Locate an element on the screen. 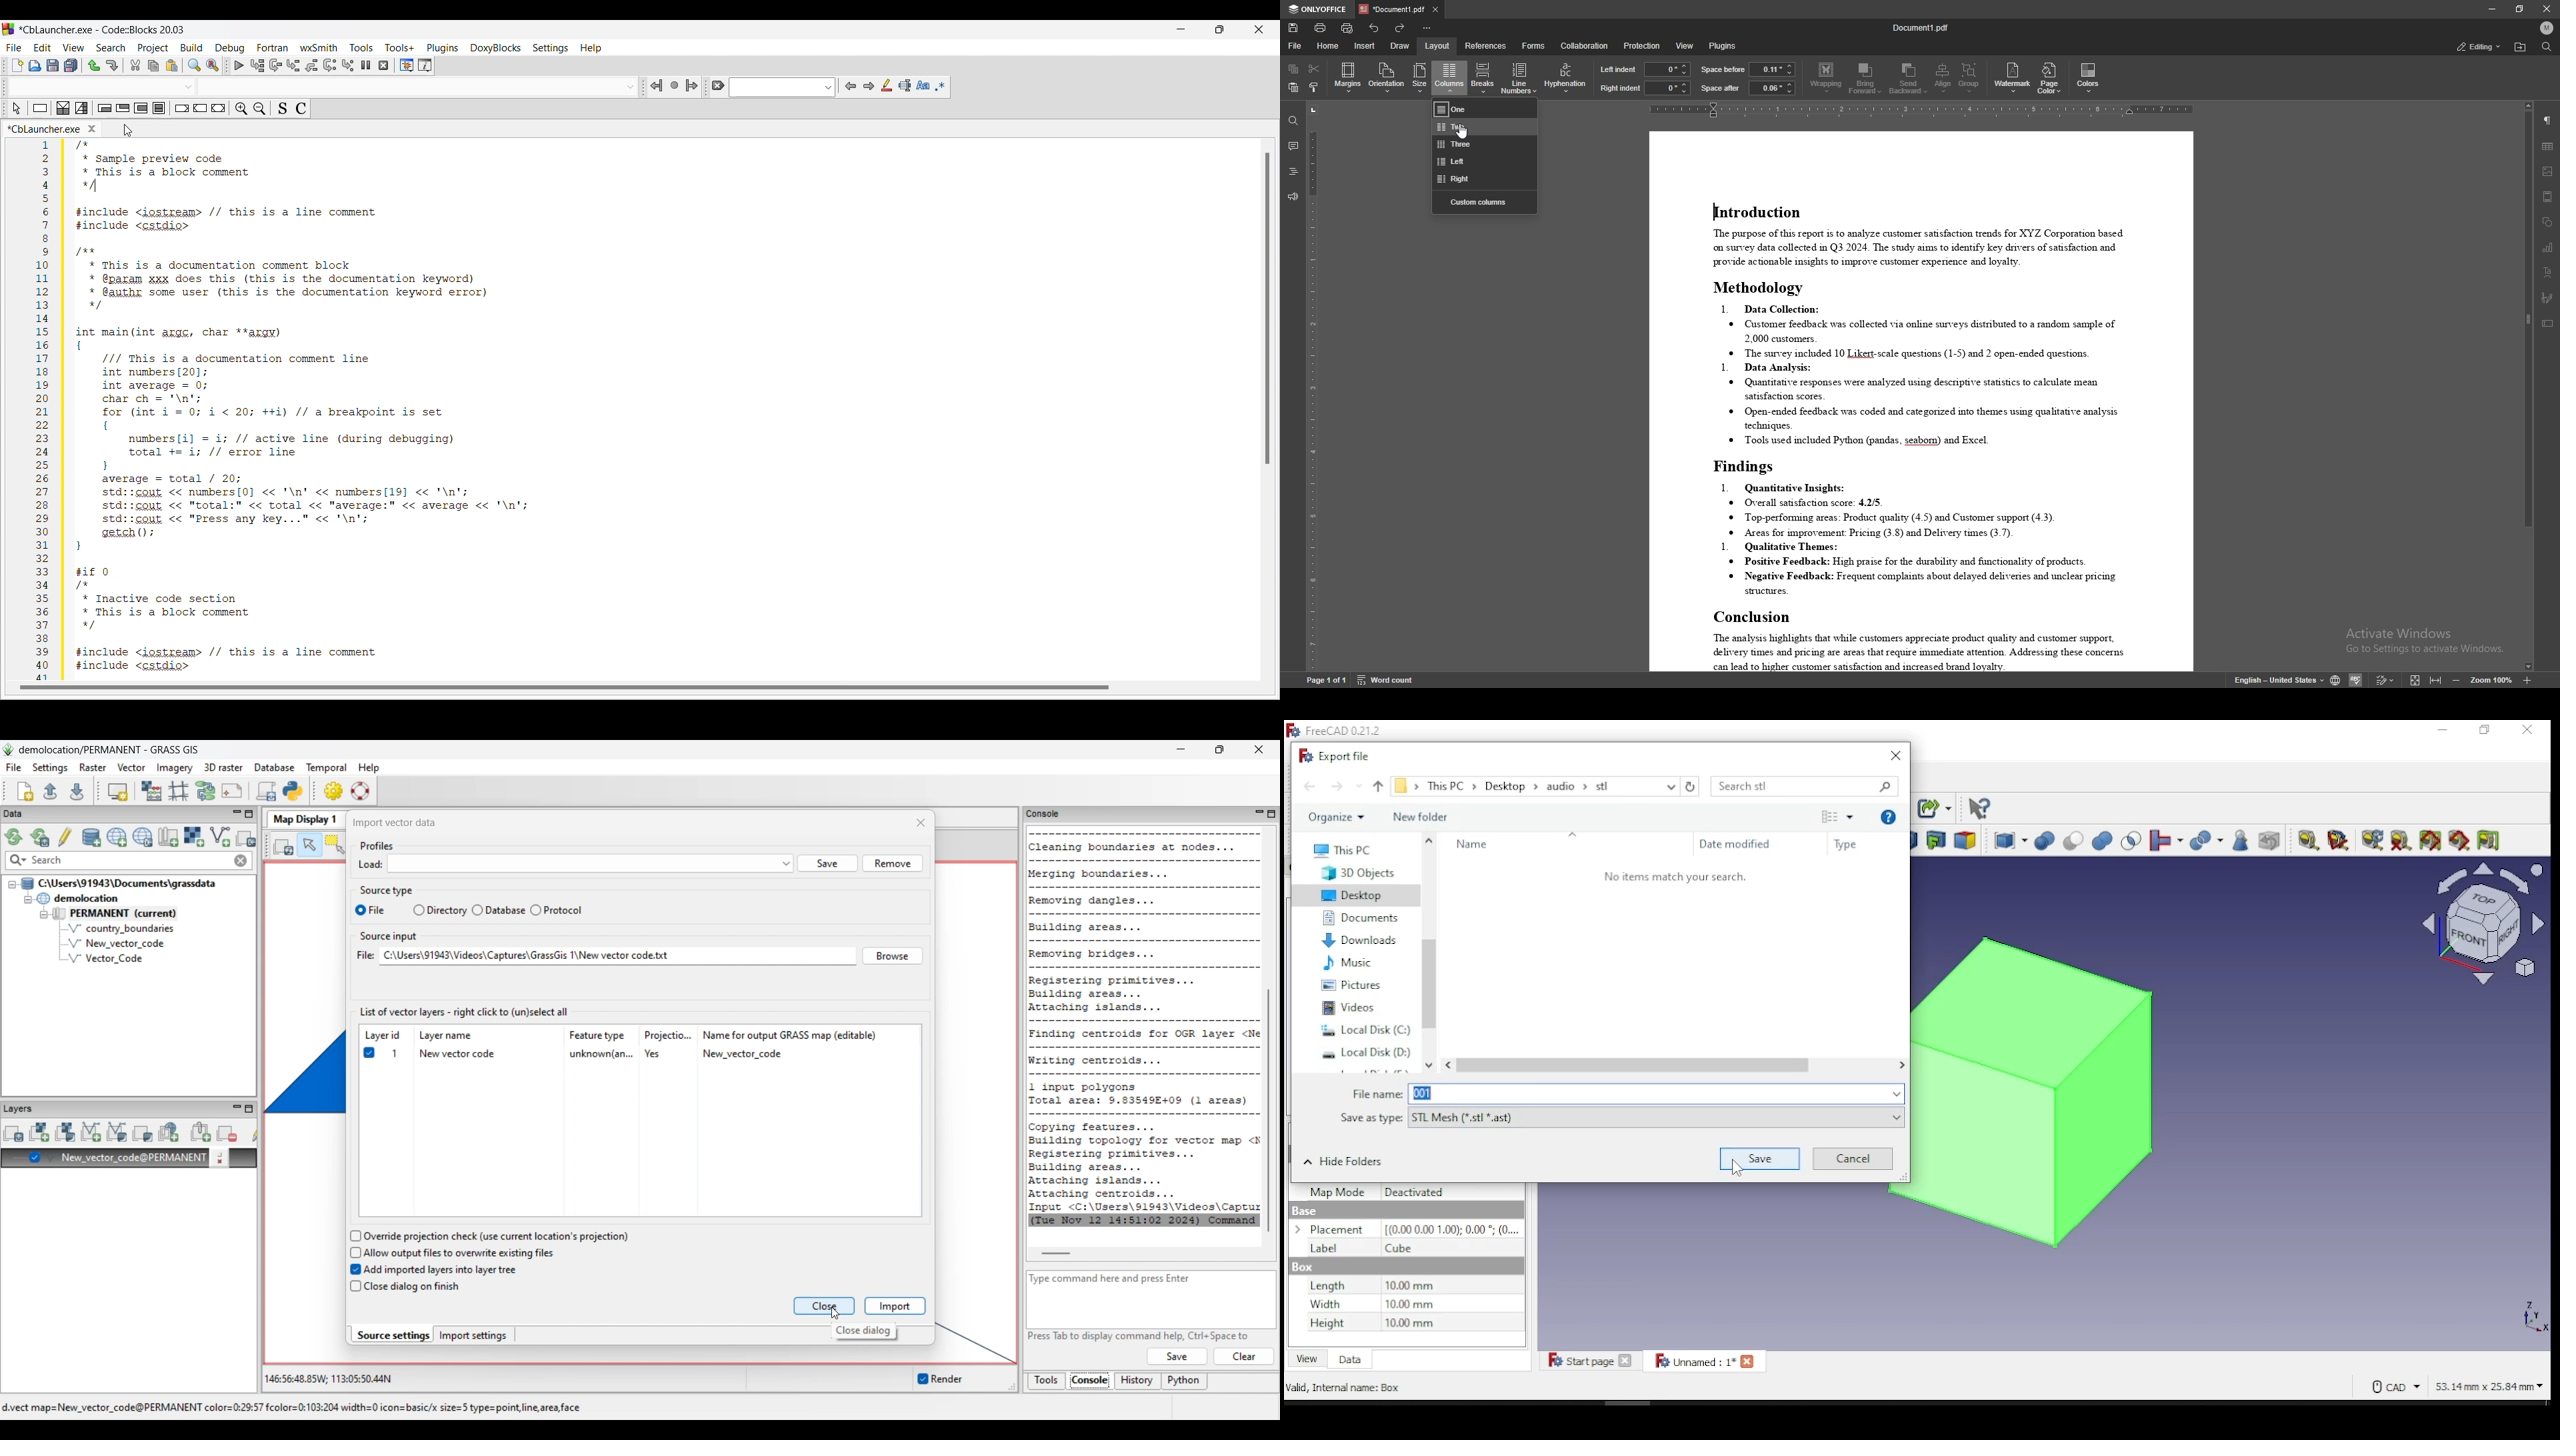  Entry-condition loop is located at coordinates (105, 108).